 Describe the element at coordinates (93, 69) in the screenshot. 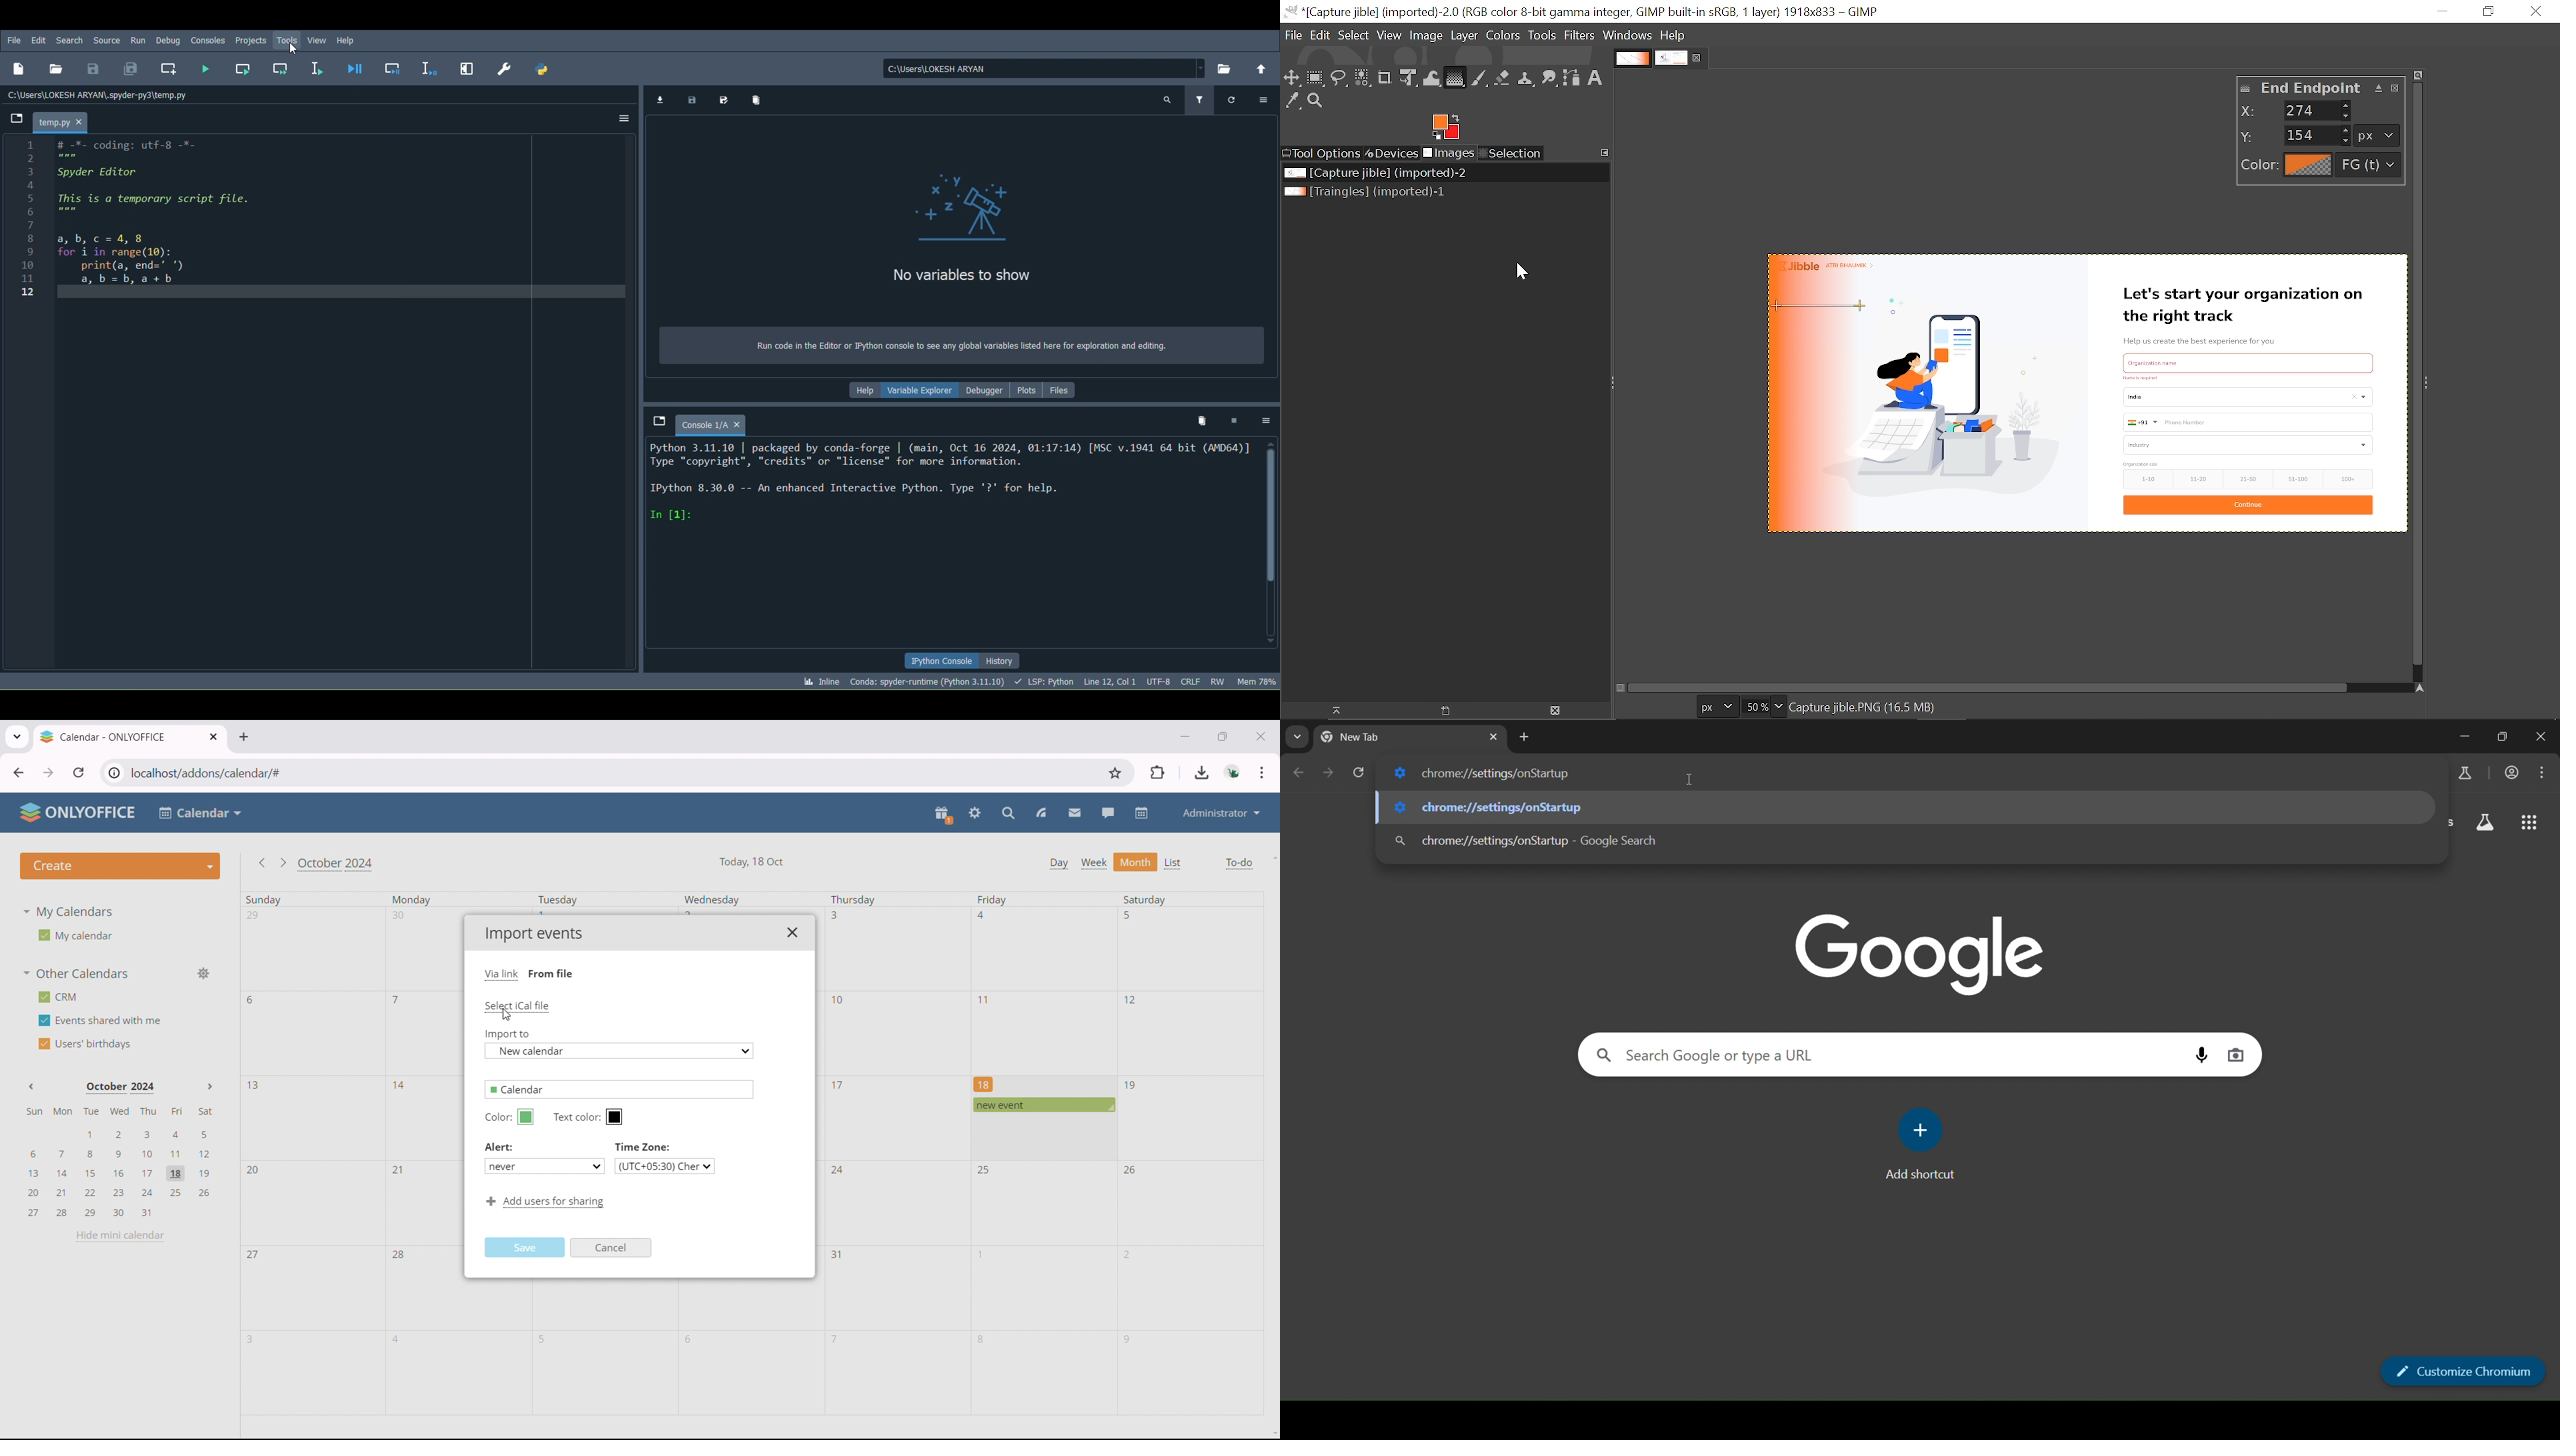

I see `Save file (Ctrl + S)` at that location.